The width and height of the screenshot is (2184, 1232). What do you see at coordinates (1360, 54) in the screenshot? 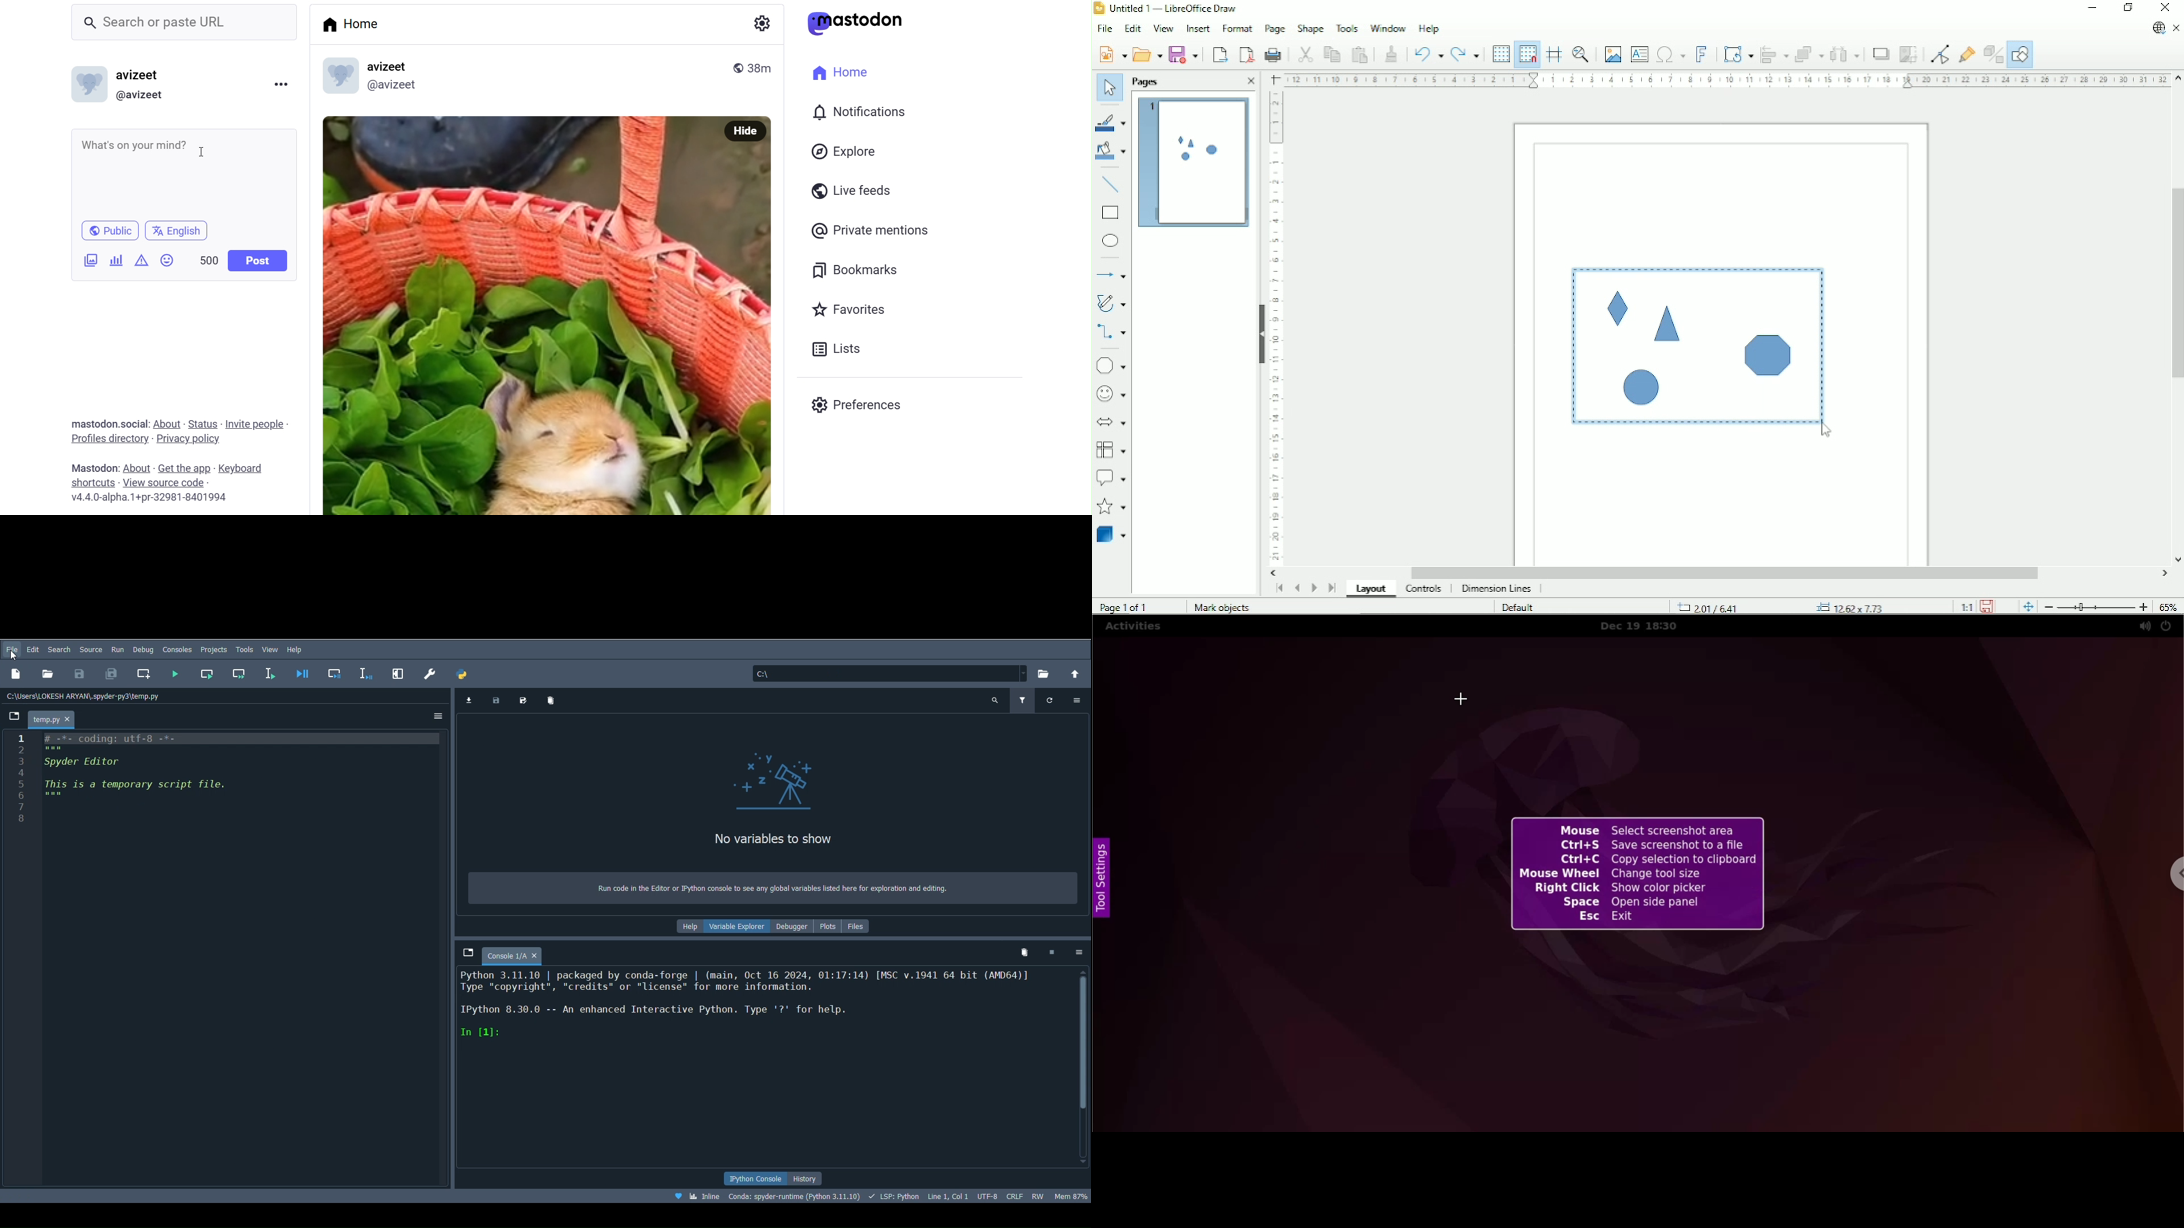
I see `Paste` at bounding box center [1360, 54].